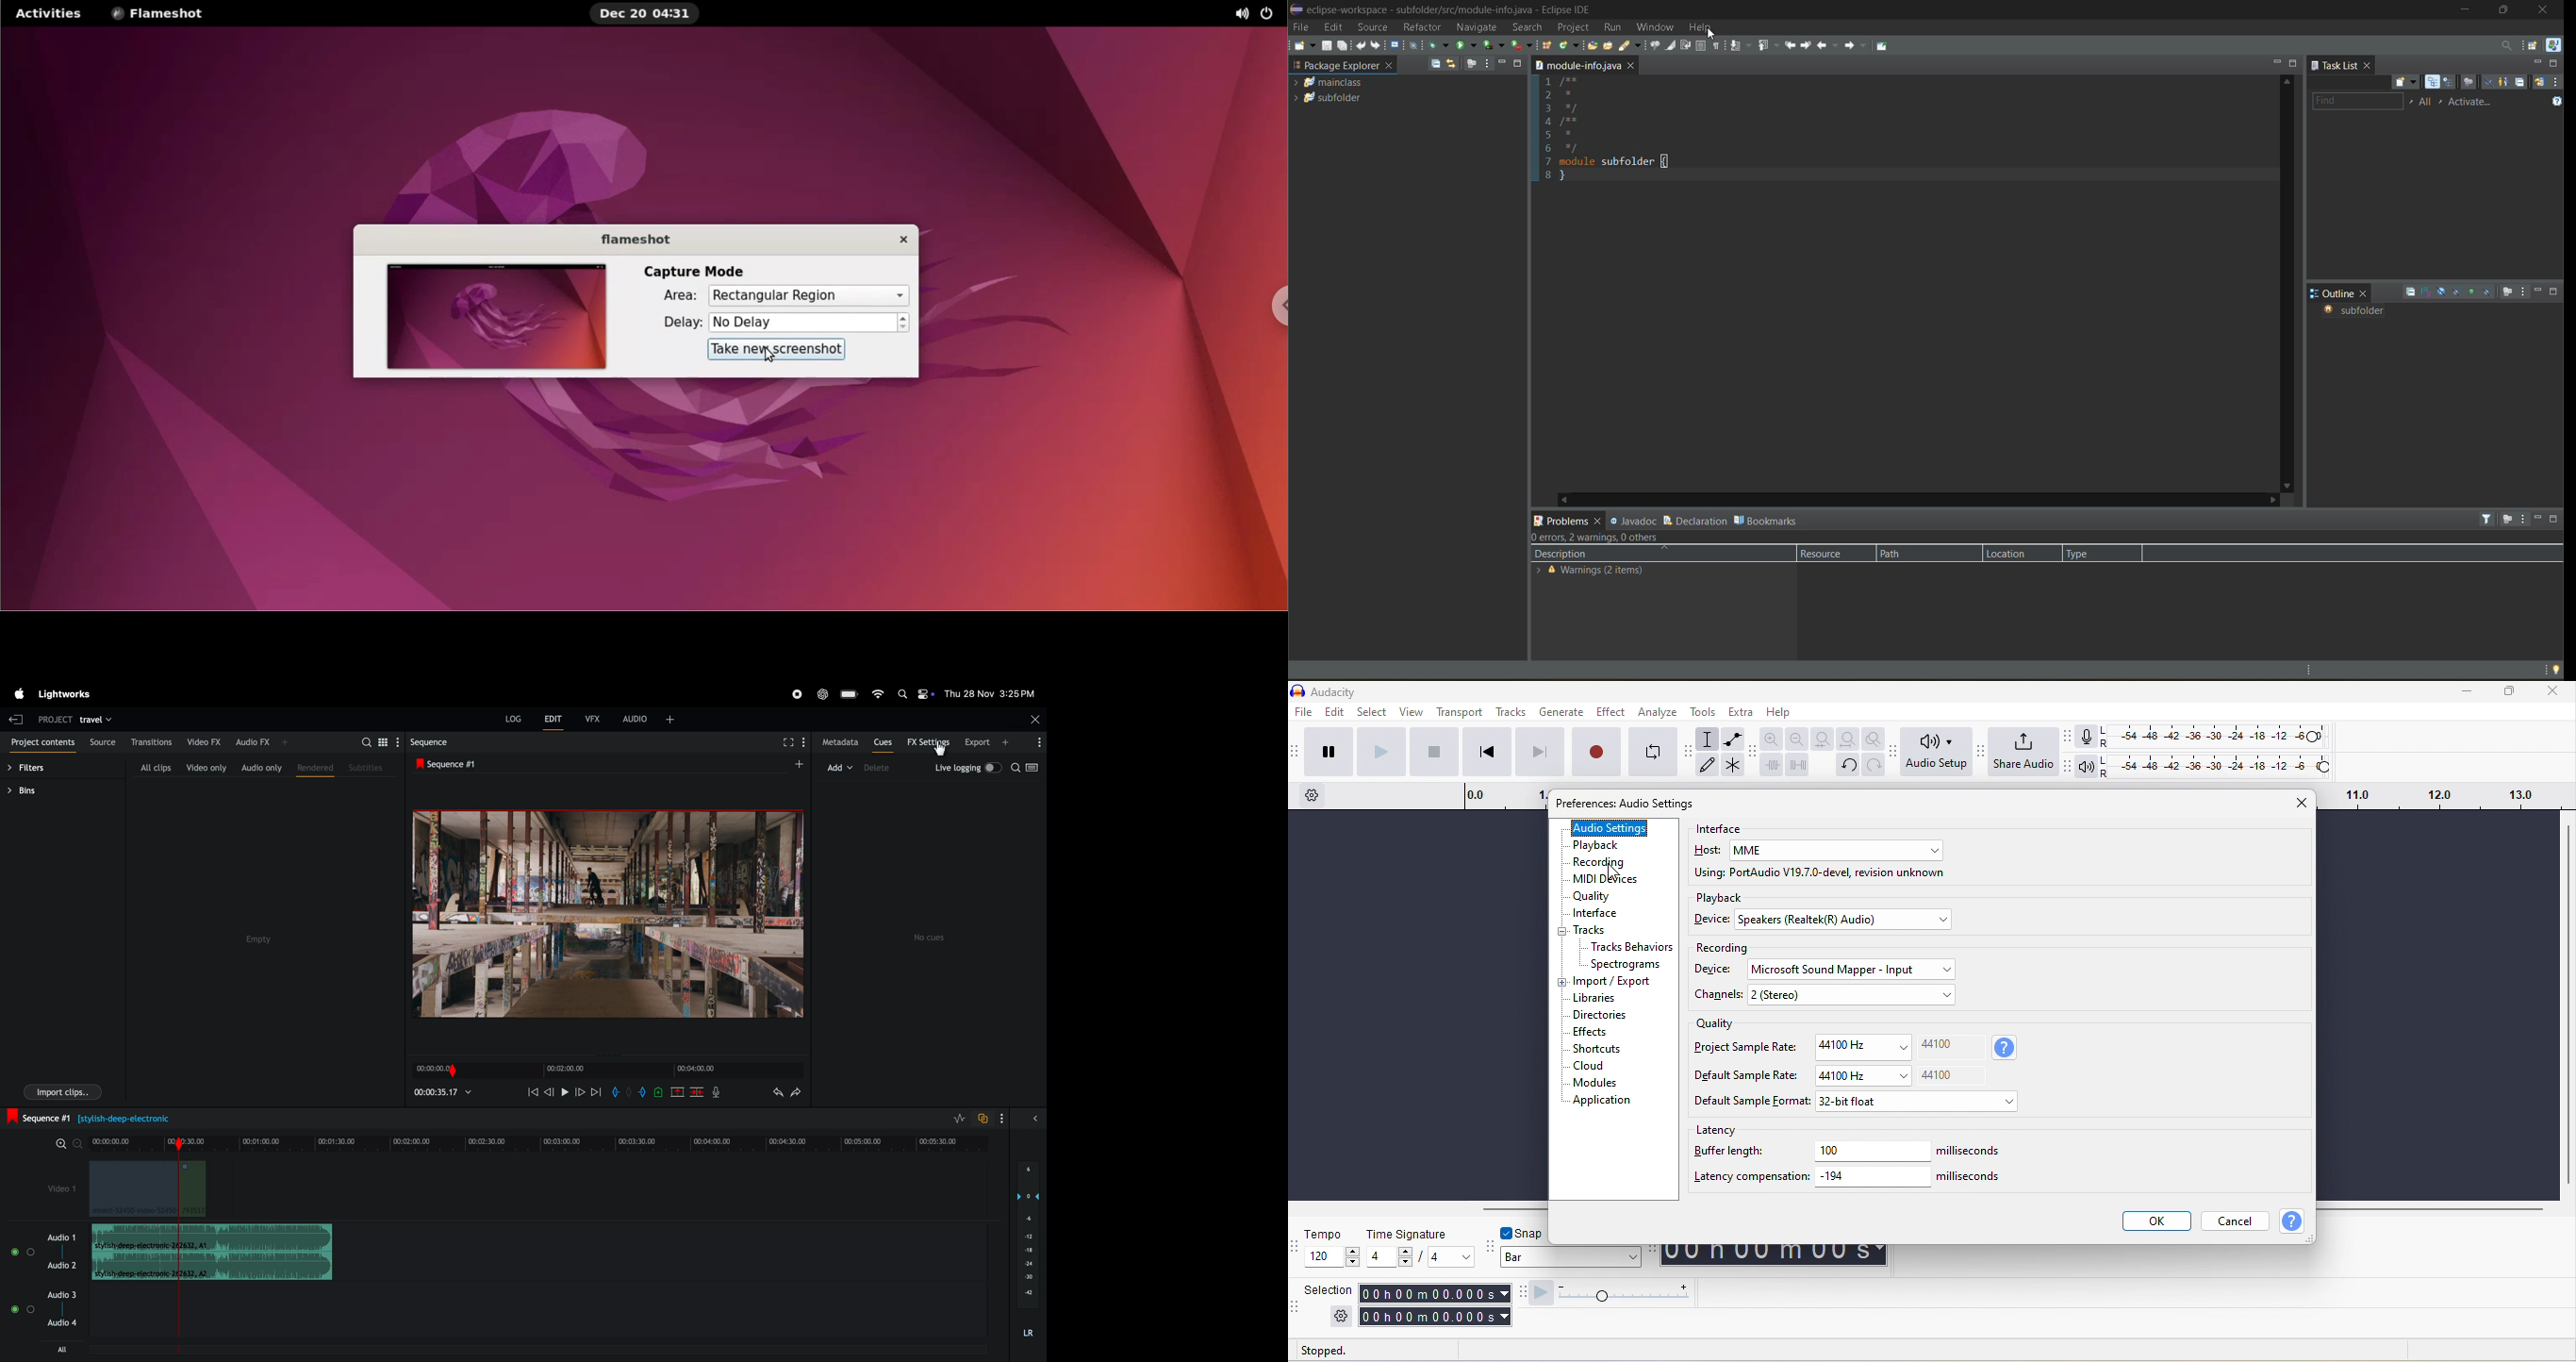  Describe the element at coordinates (1779, 712) in the screenshot. I see `help` at that location.